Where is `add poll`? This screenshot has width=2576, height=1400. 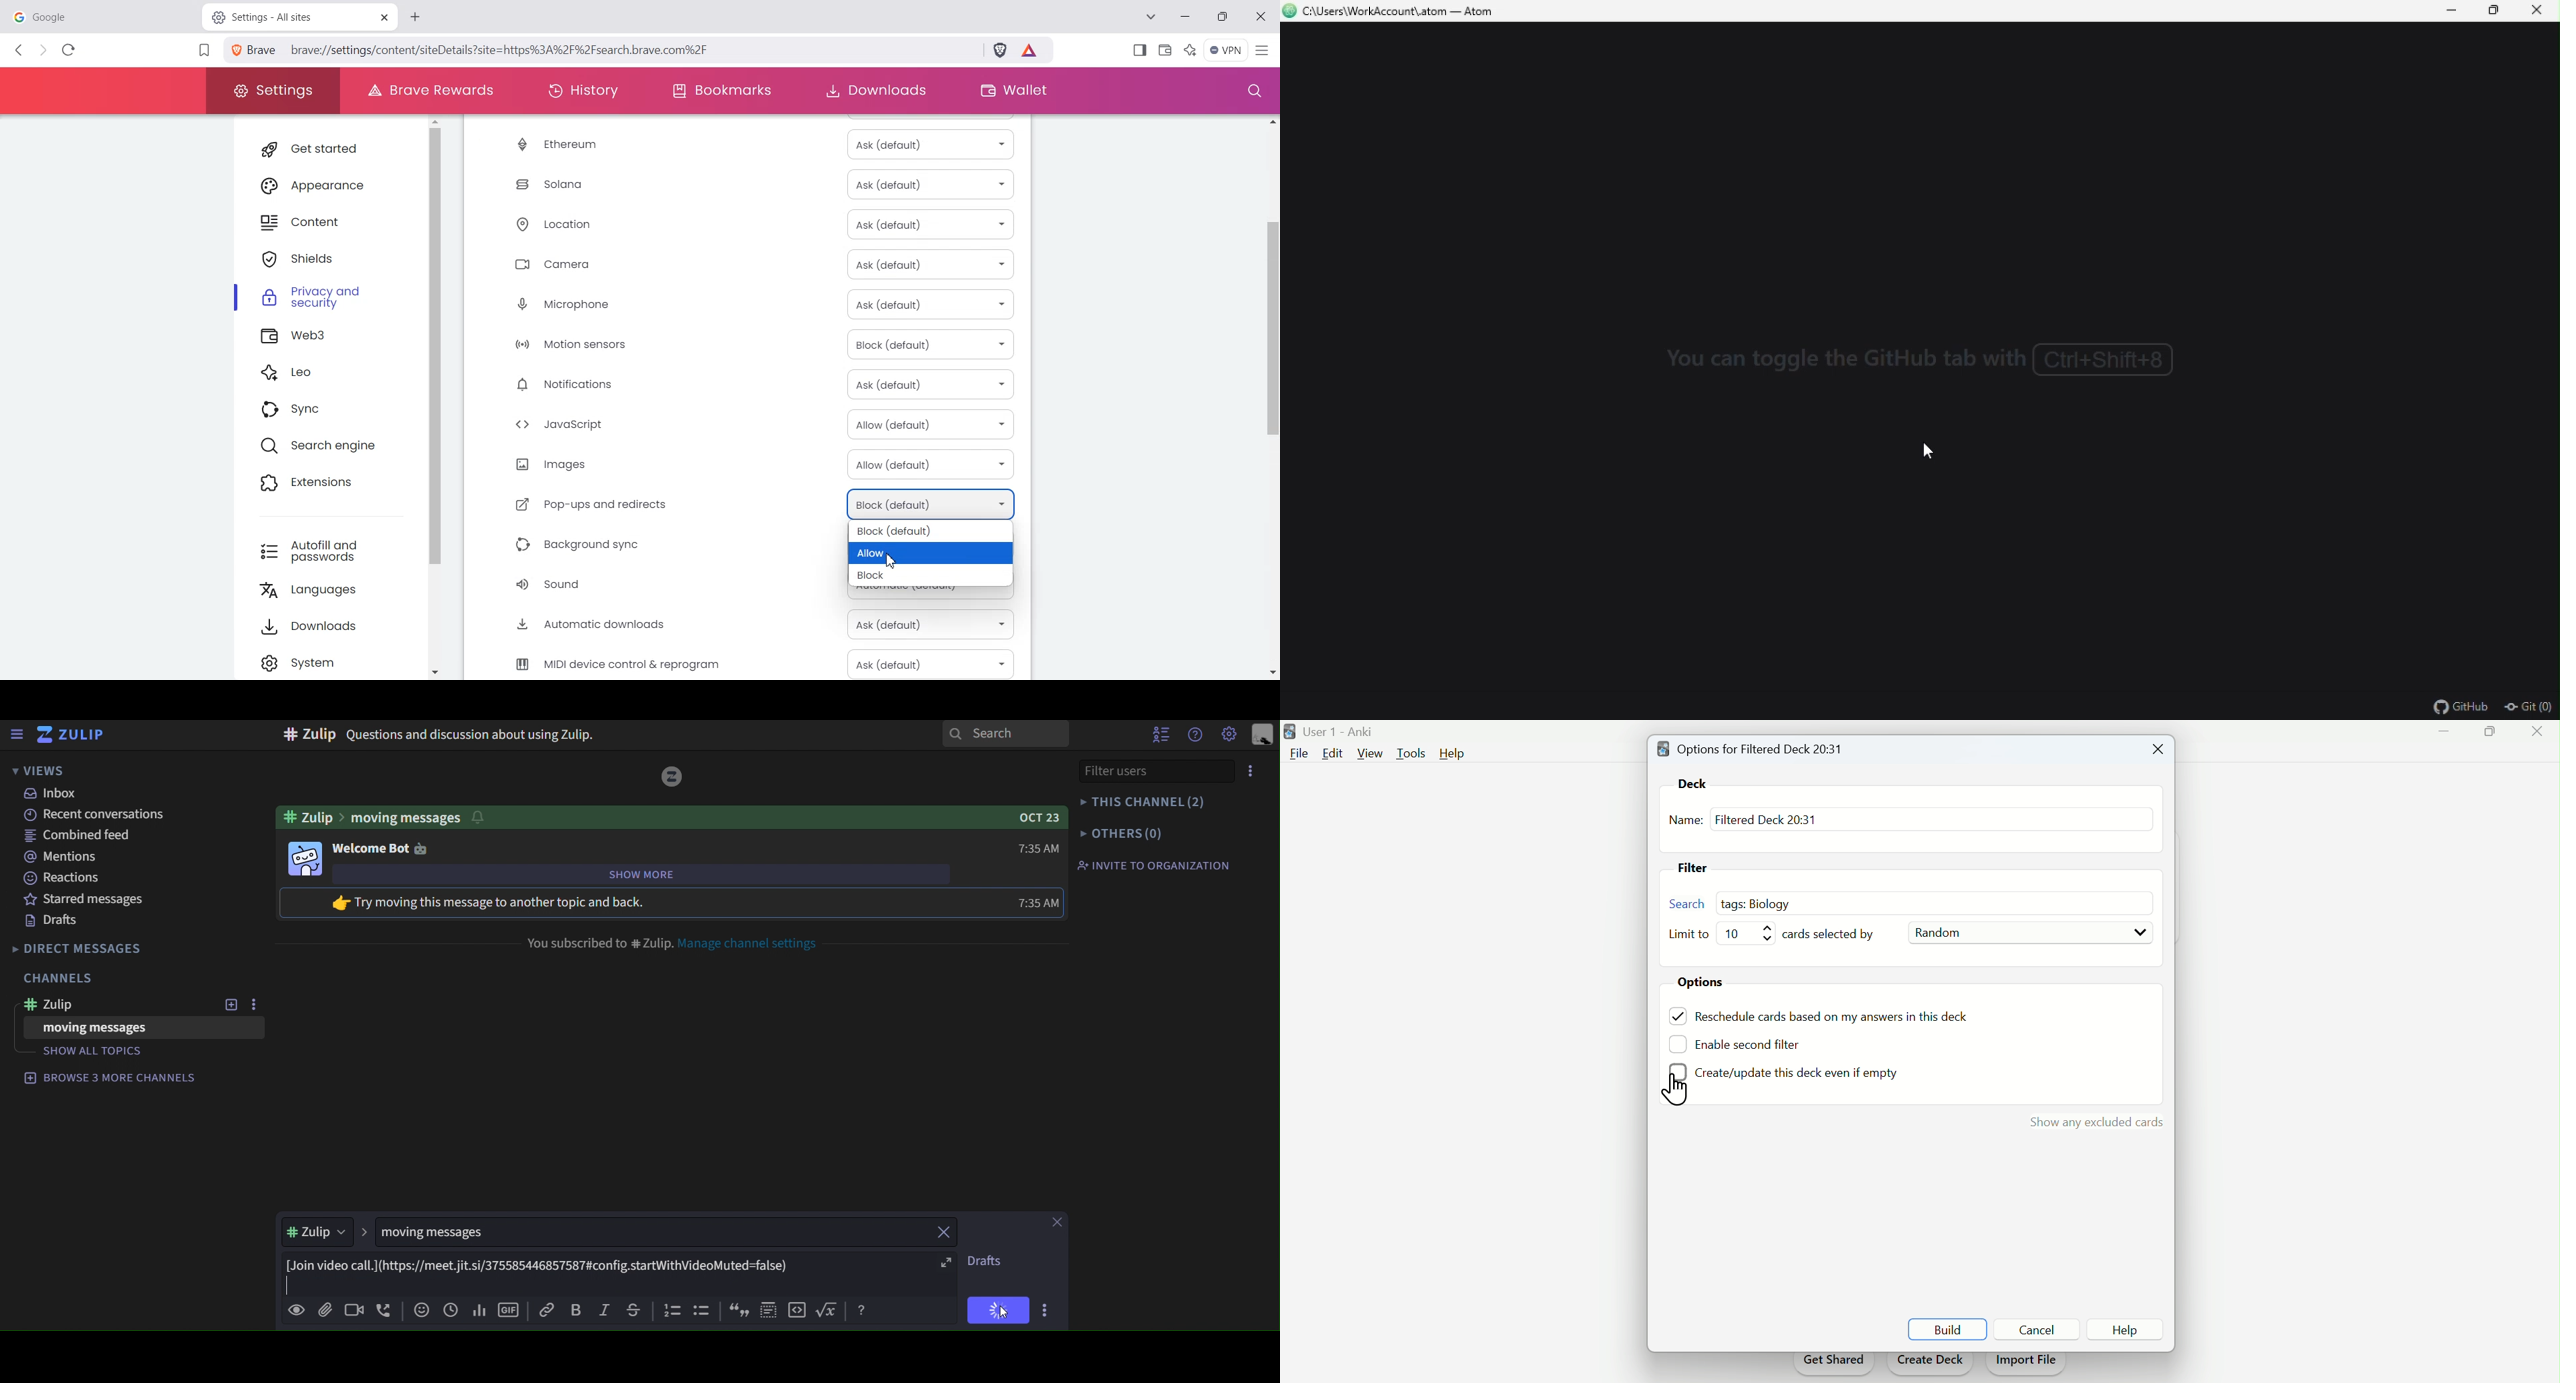 add poll is located at coordinates (478, 1312).